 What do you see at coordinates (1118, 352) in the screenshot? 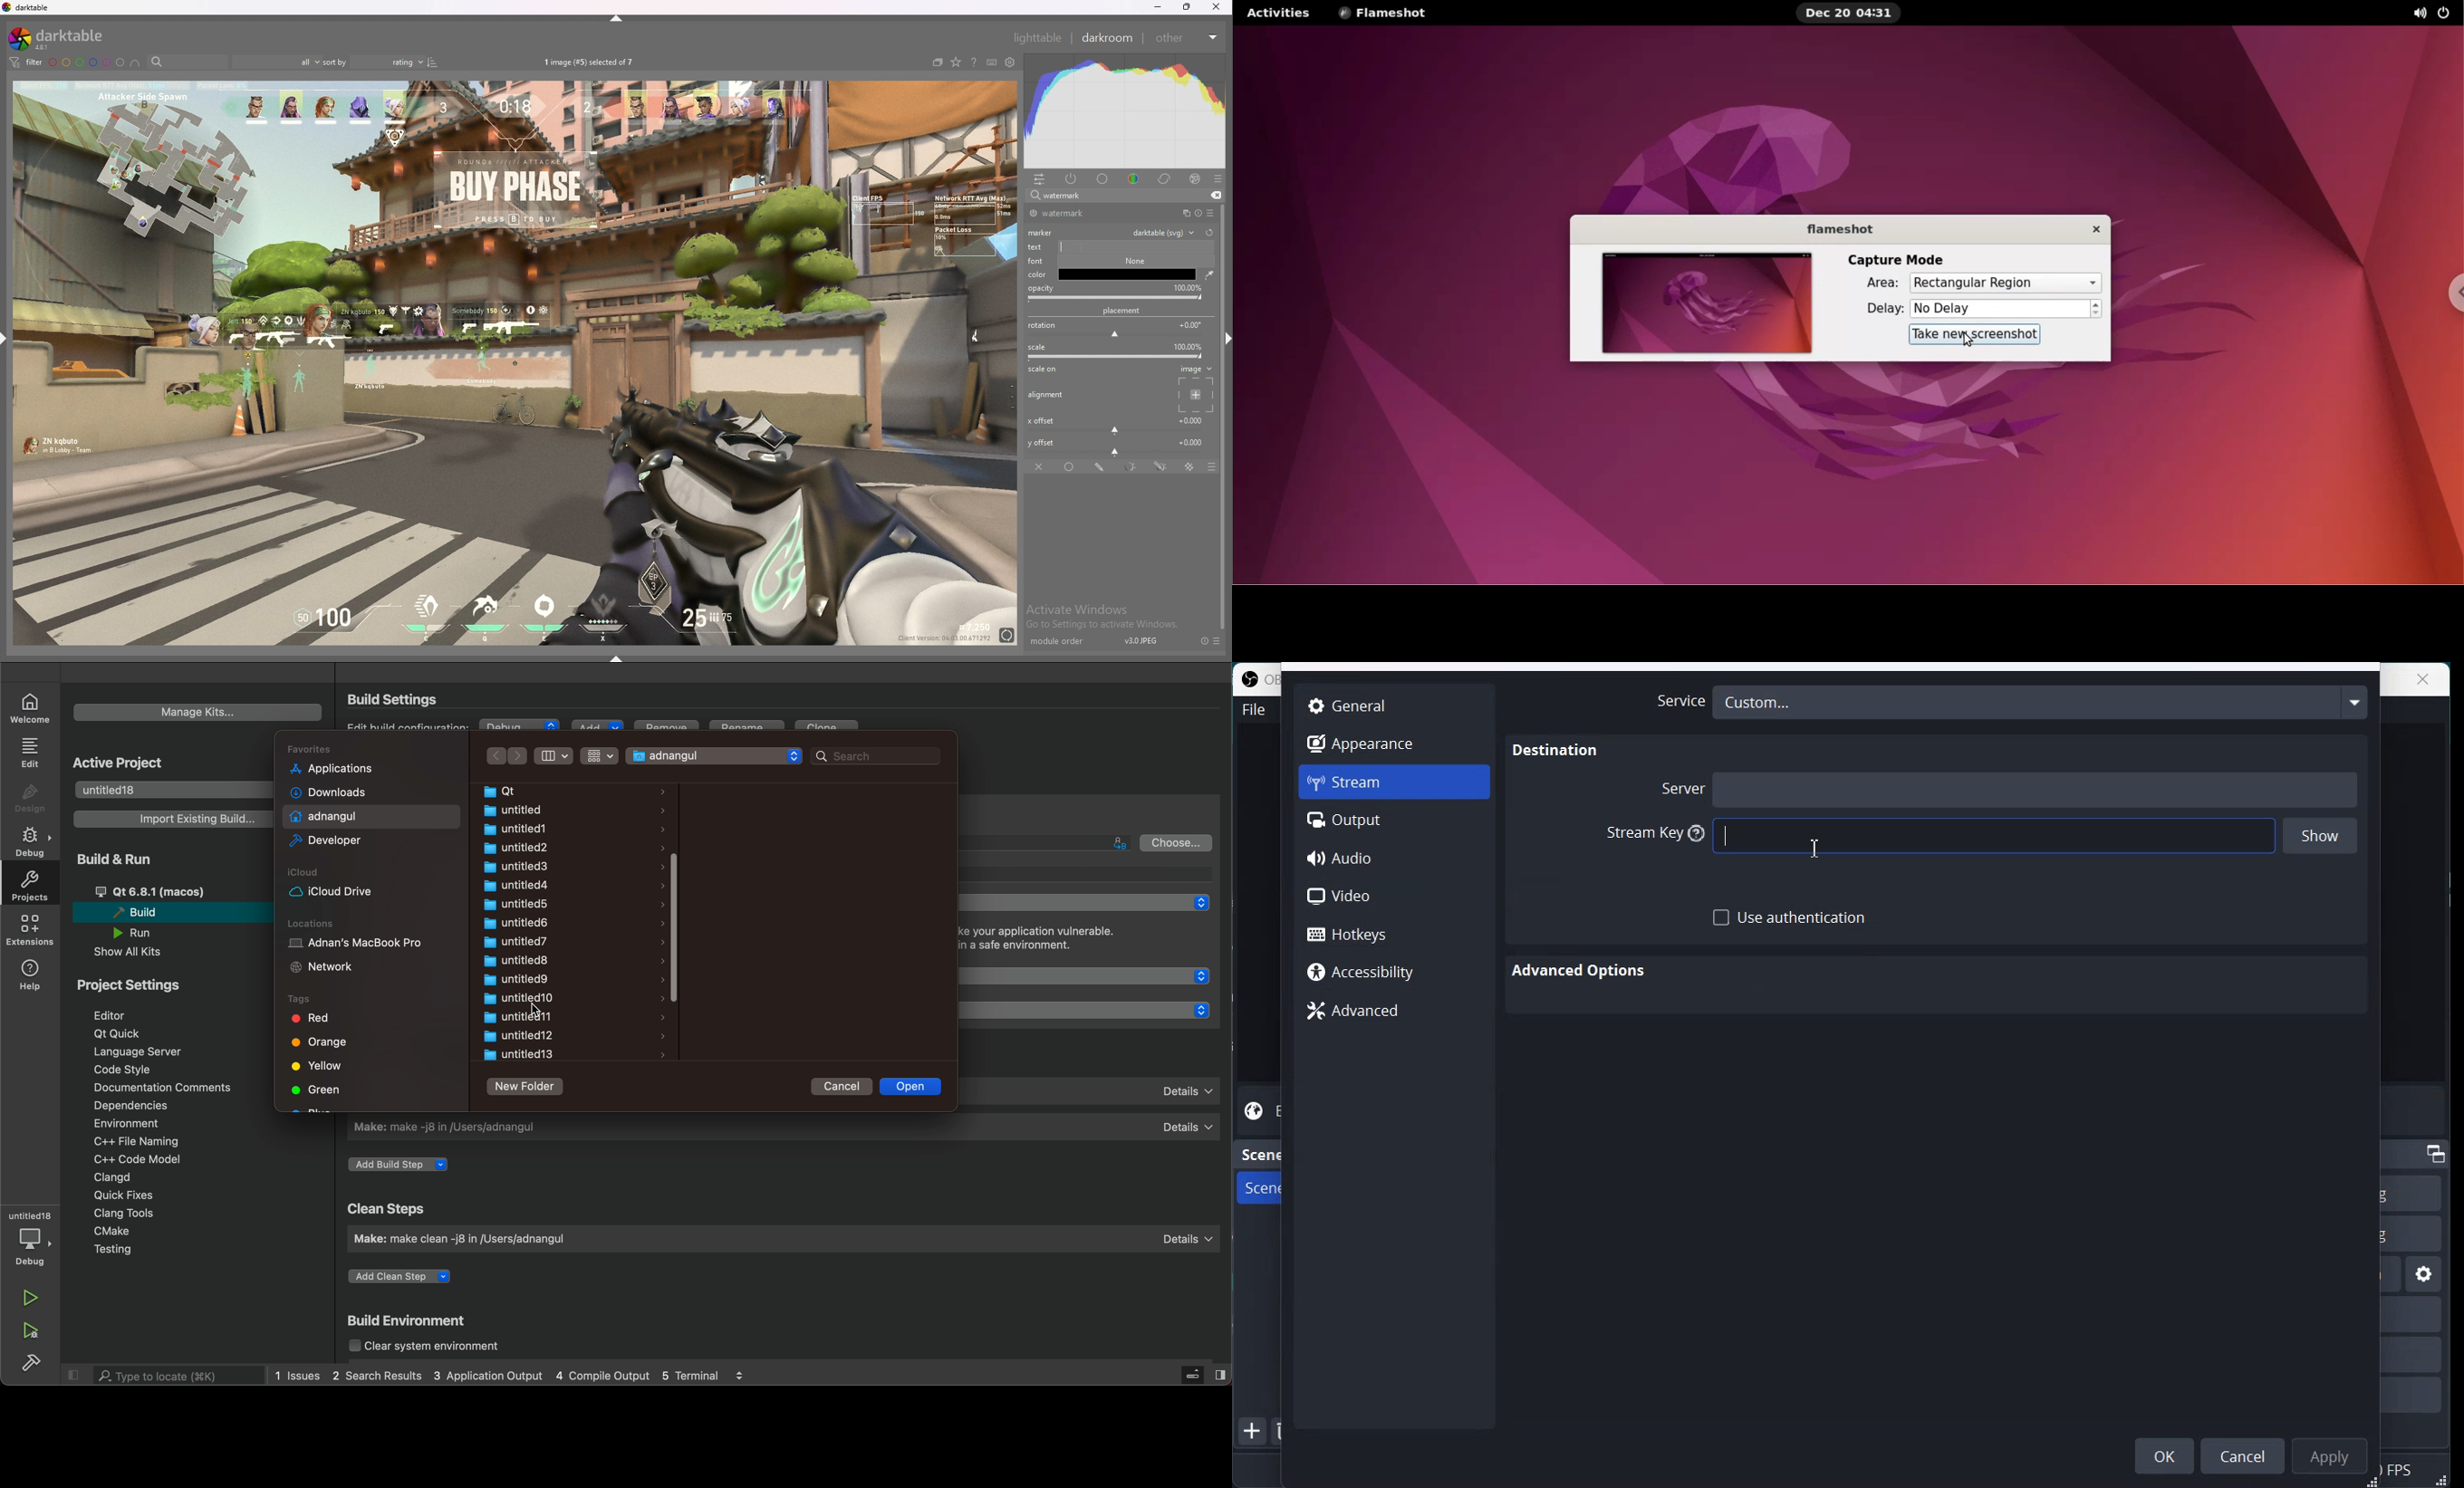
I see `scale` at bounding box center [1118, 352].